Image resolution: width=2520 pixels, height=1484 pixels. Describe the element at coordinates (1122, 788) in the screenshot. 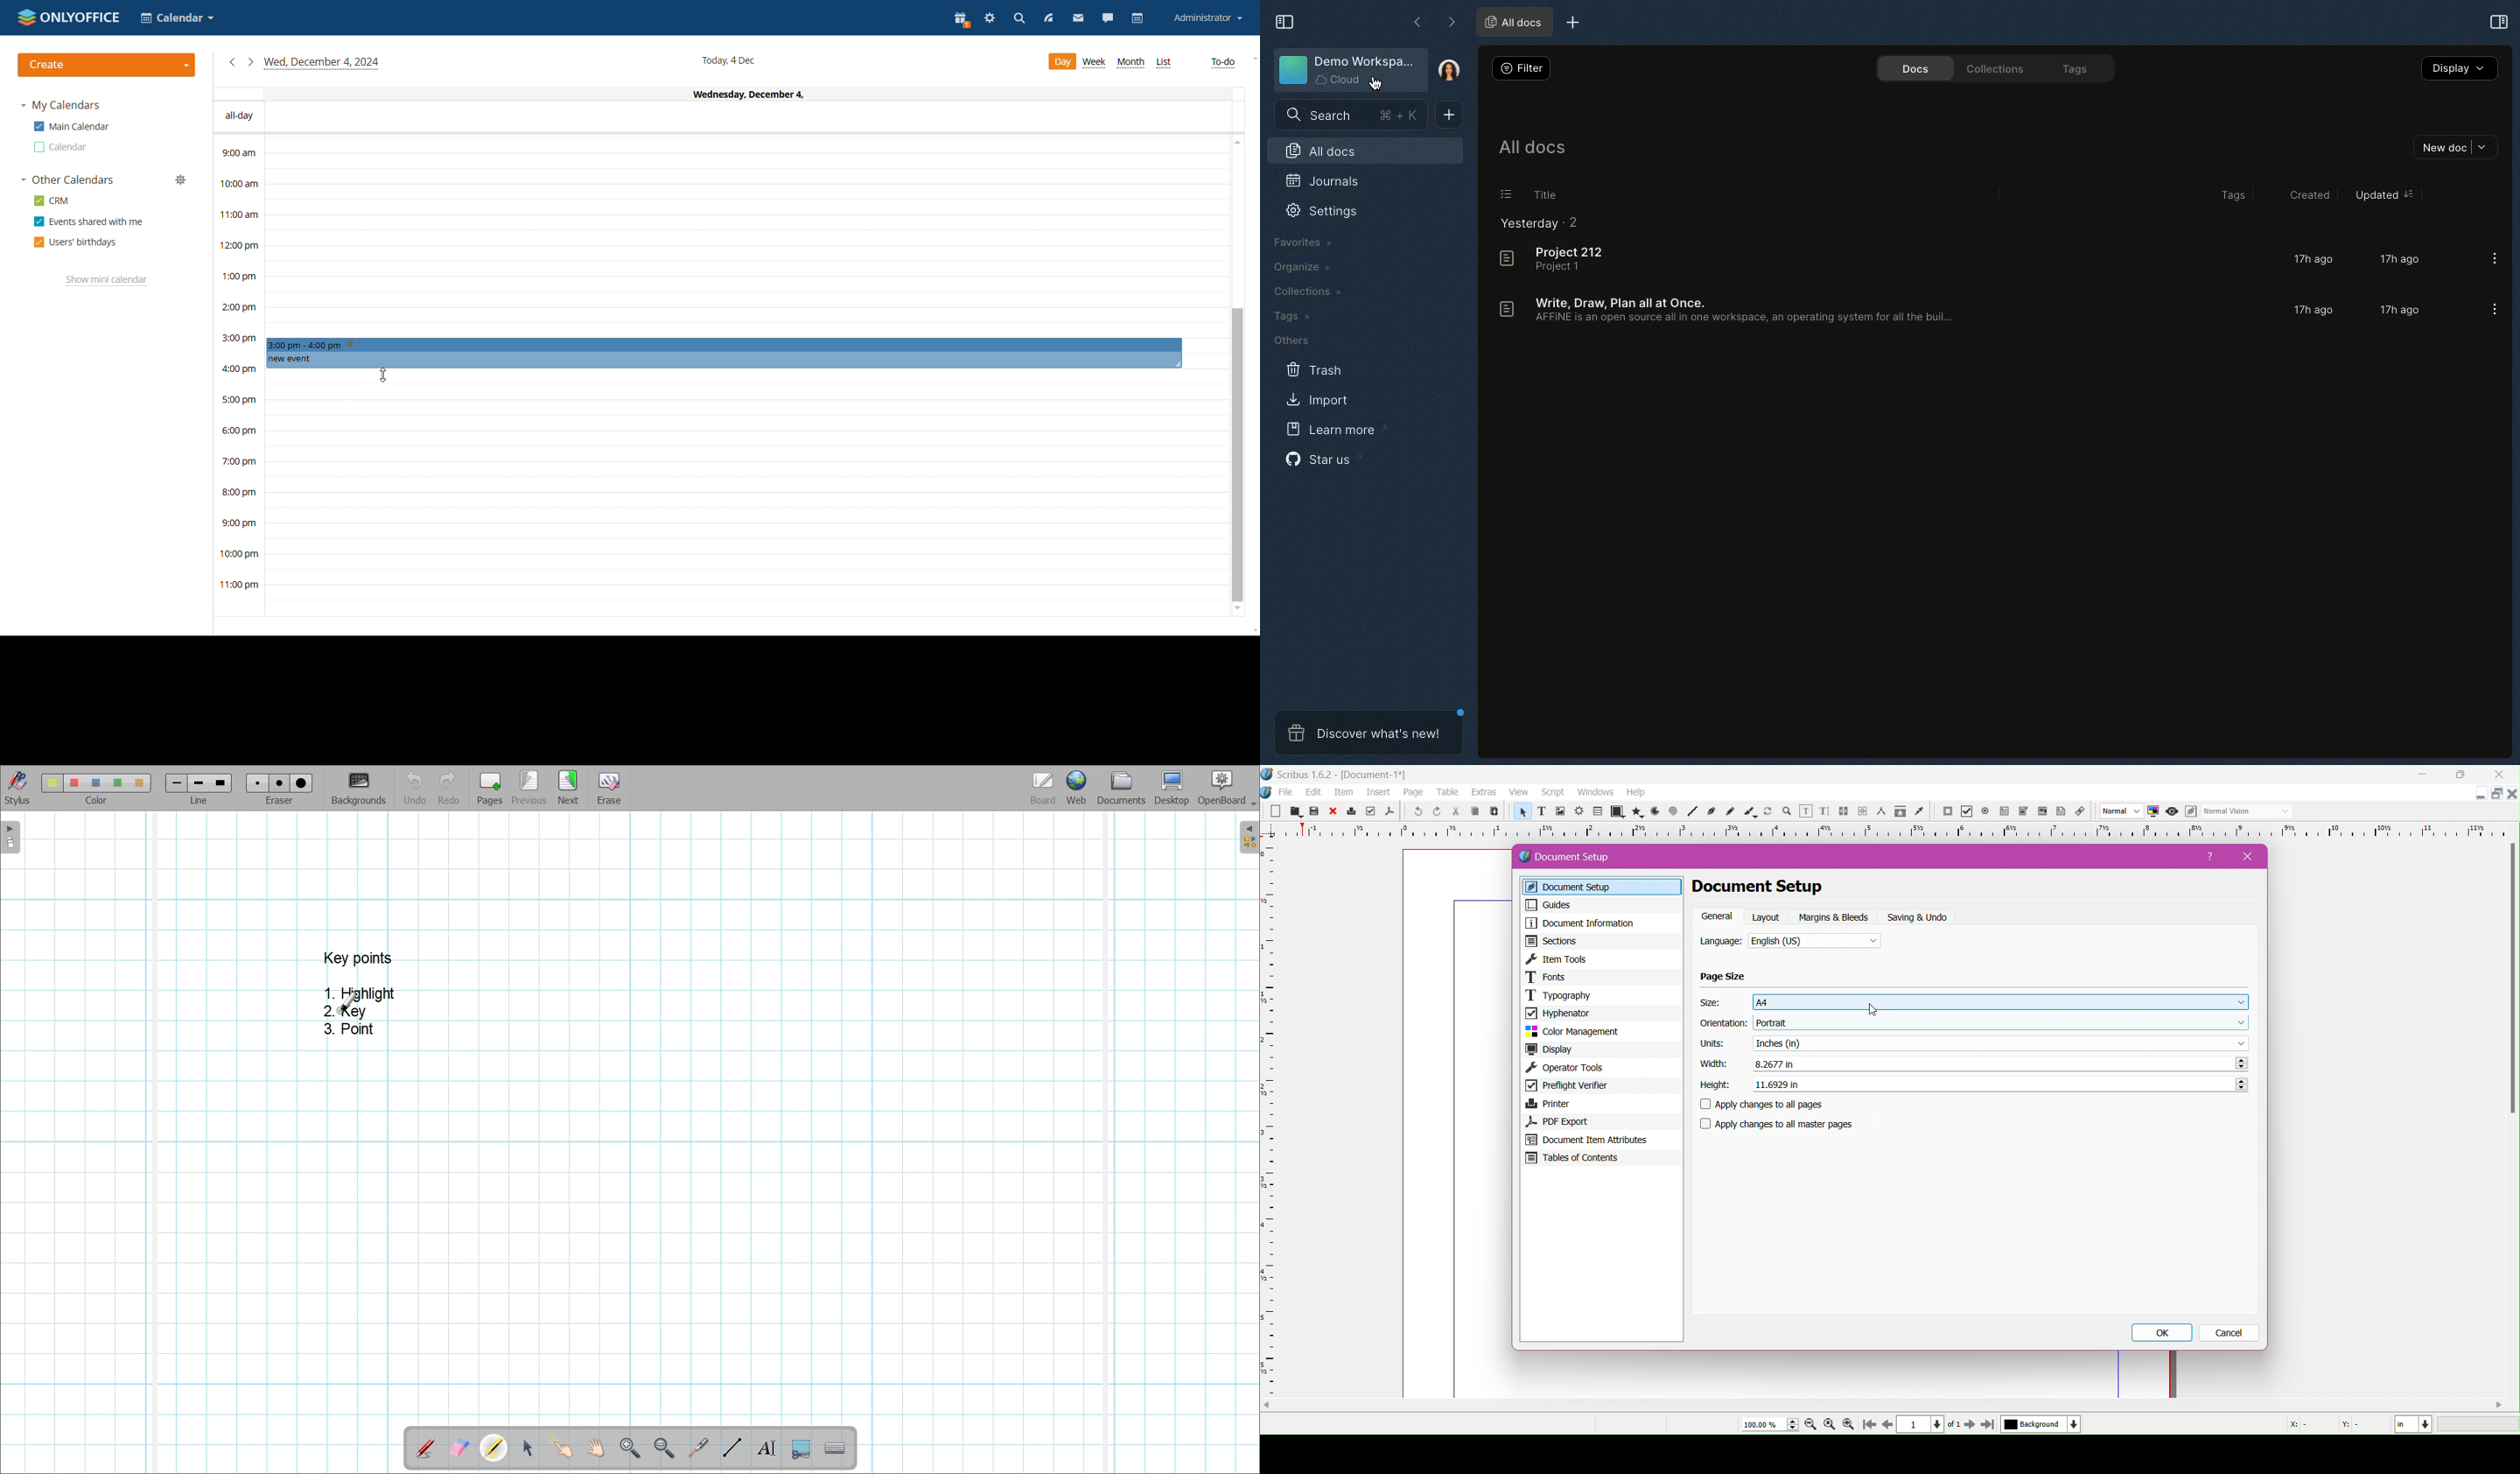

I see `Documents` at that location.